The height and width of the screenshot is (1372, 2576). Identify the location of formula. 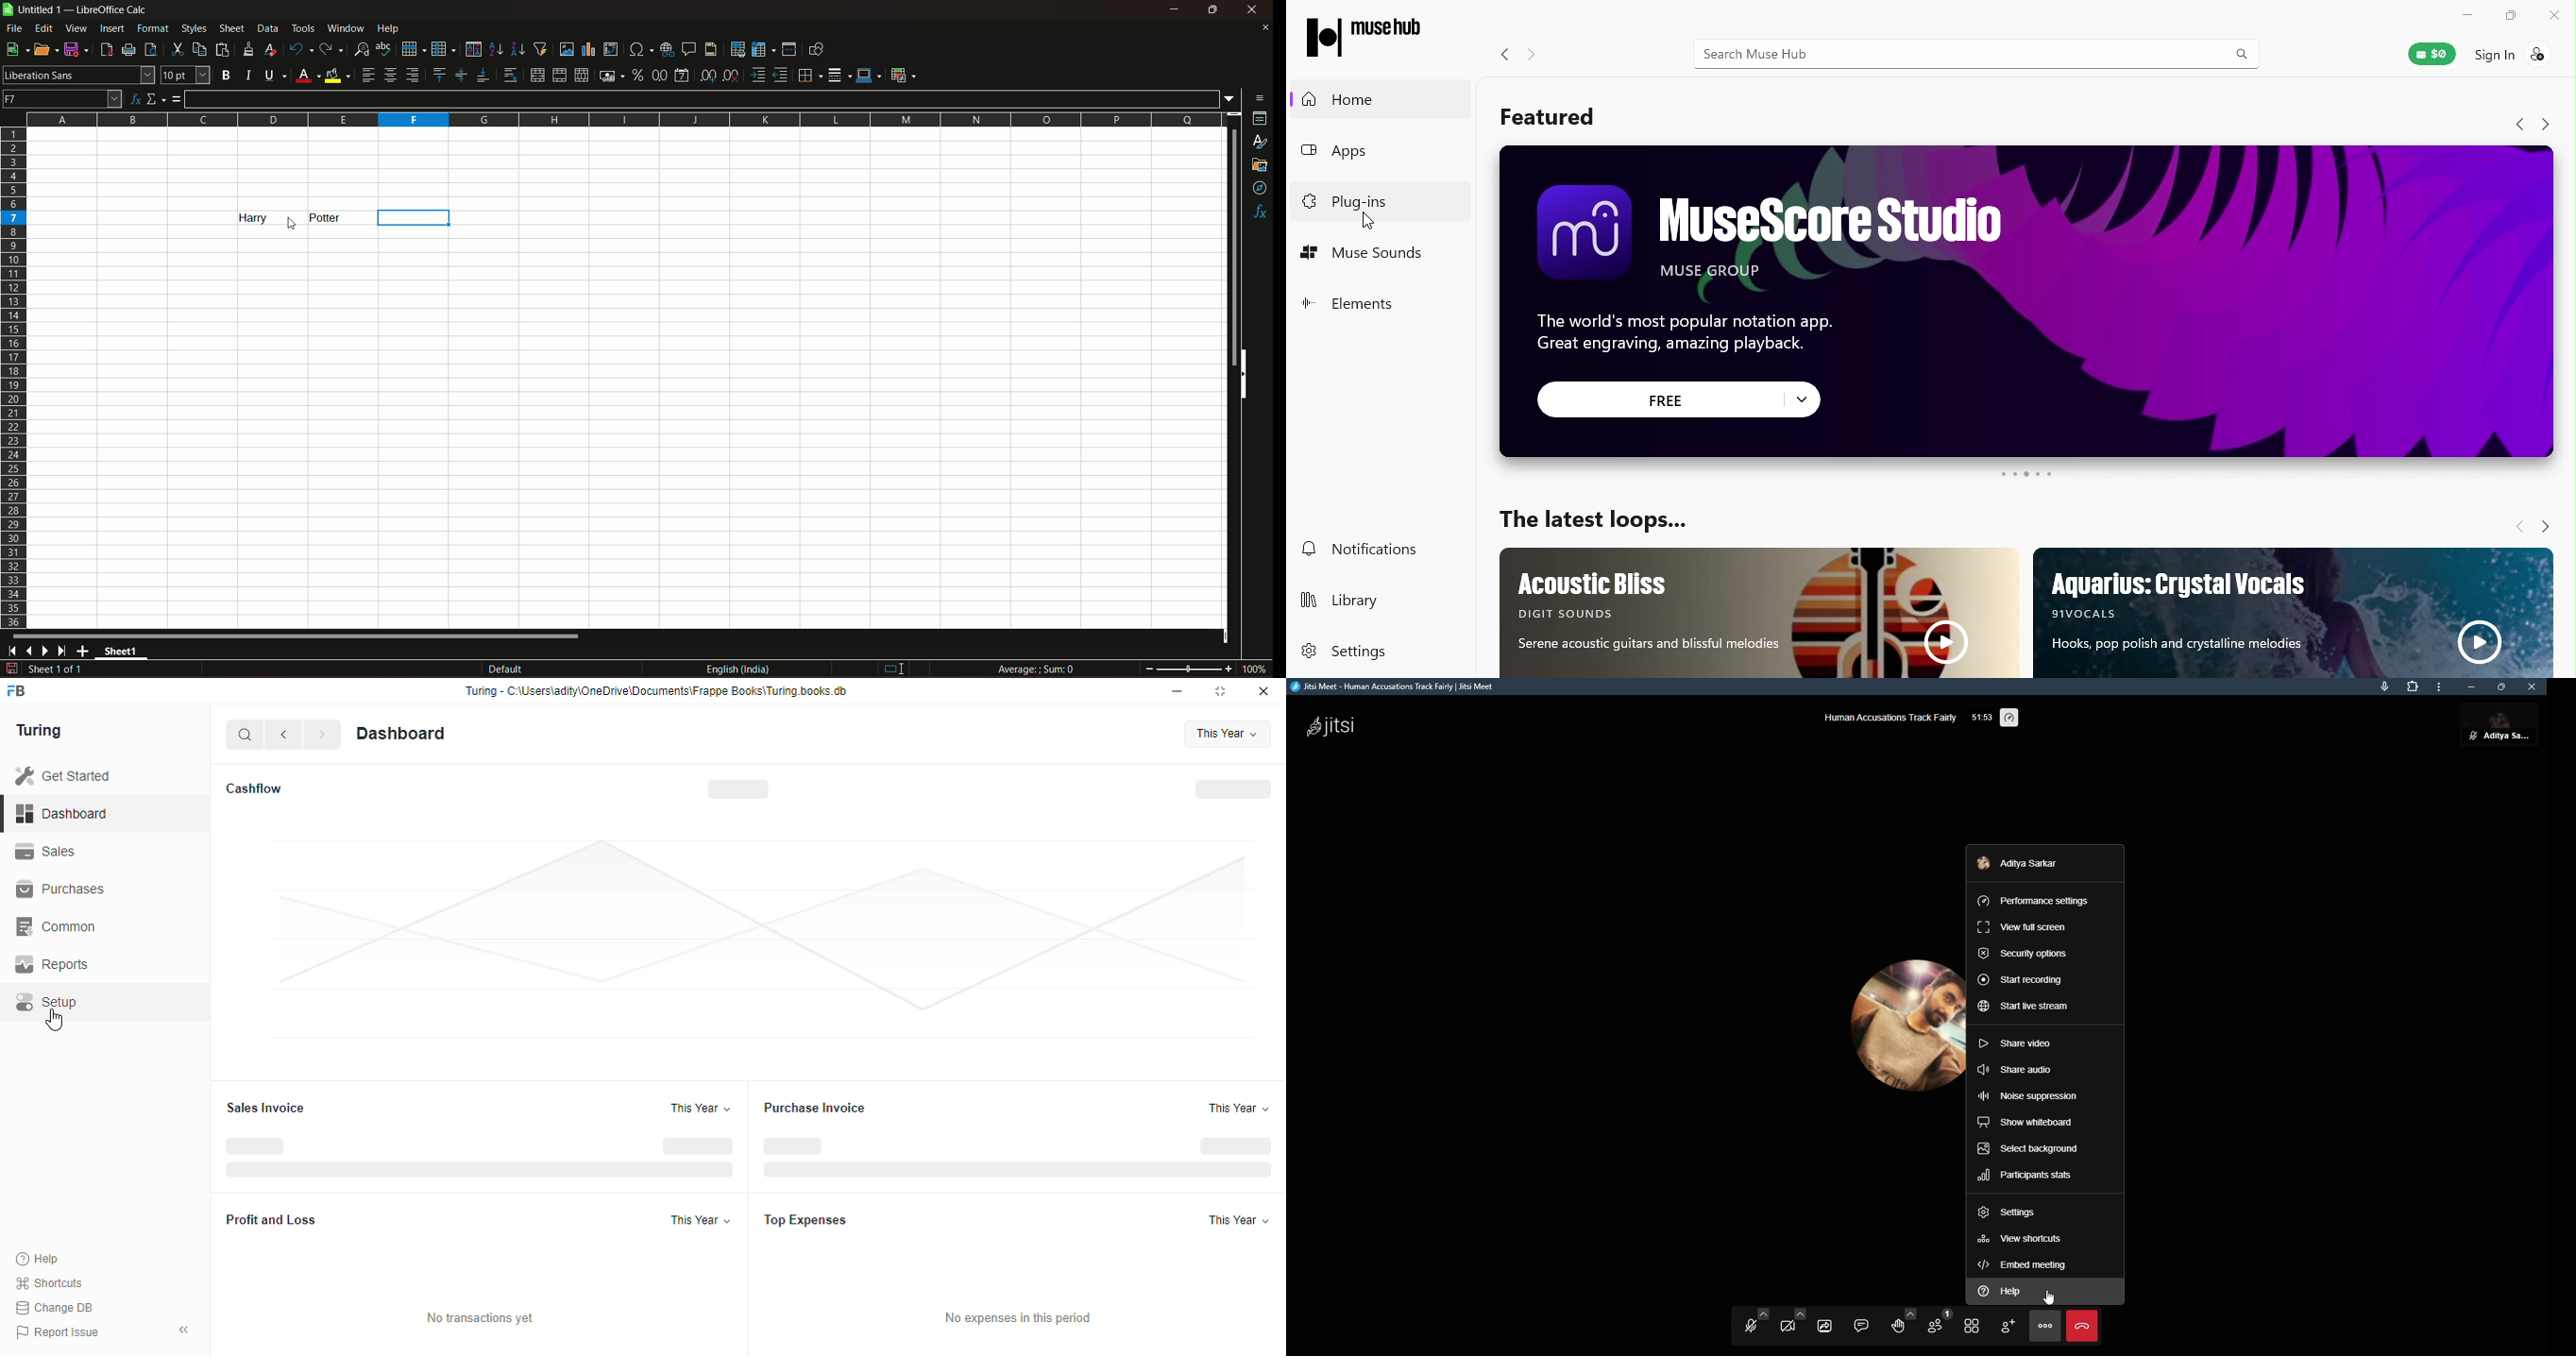
(1039, 669).